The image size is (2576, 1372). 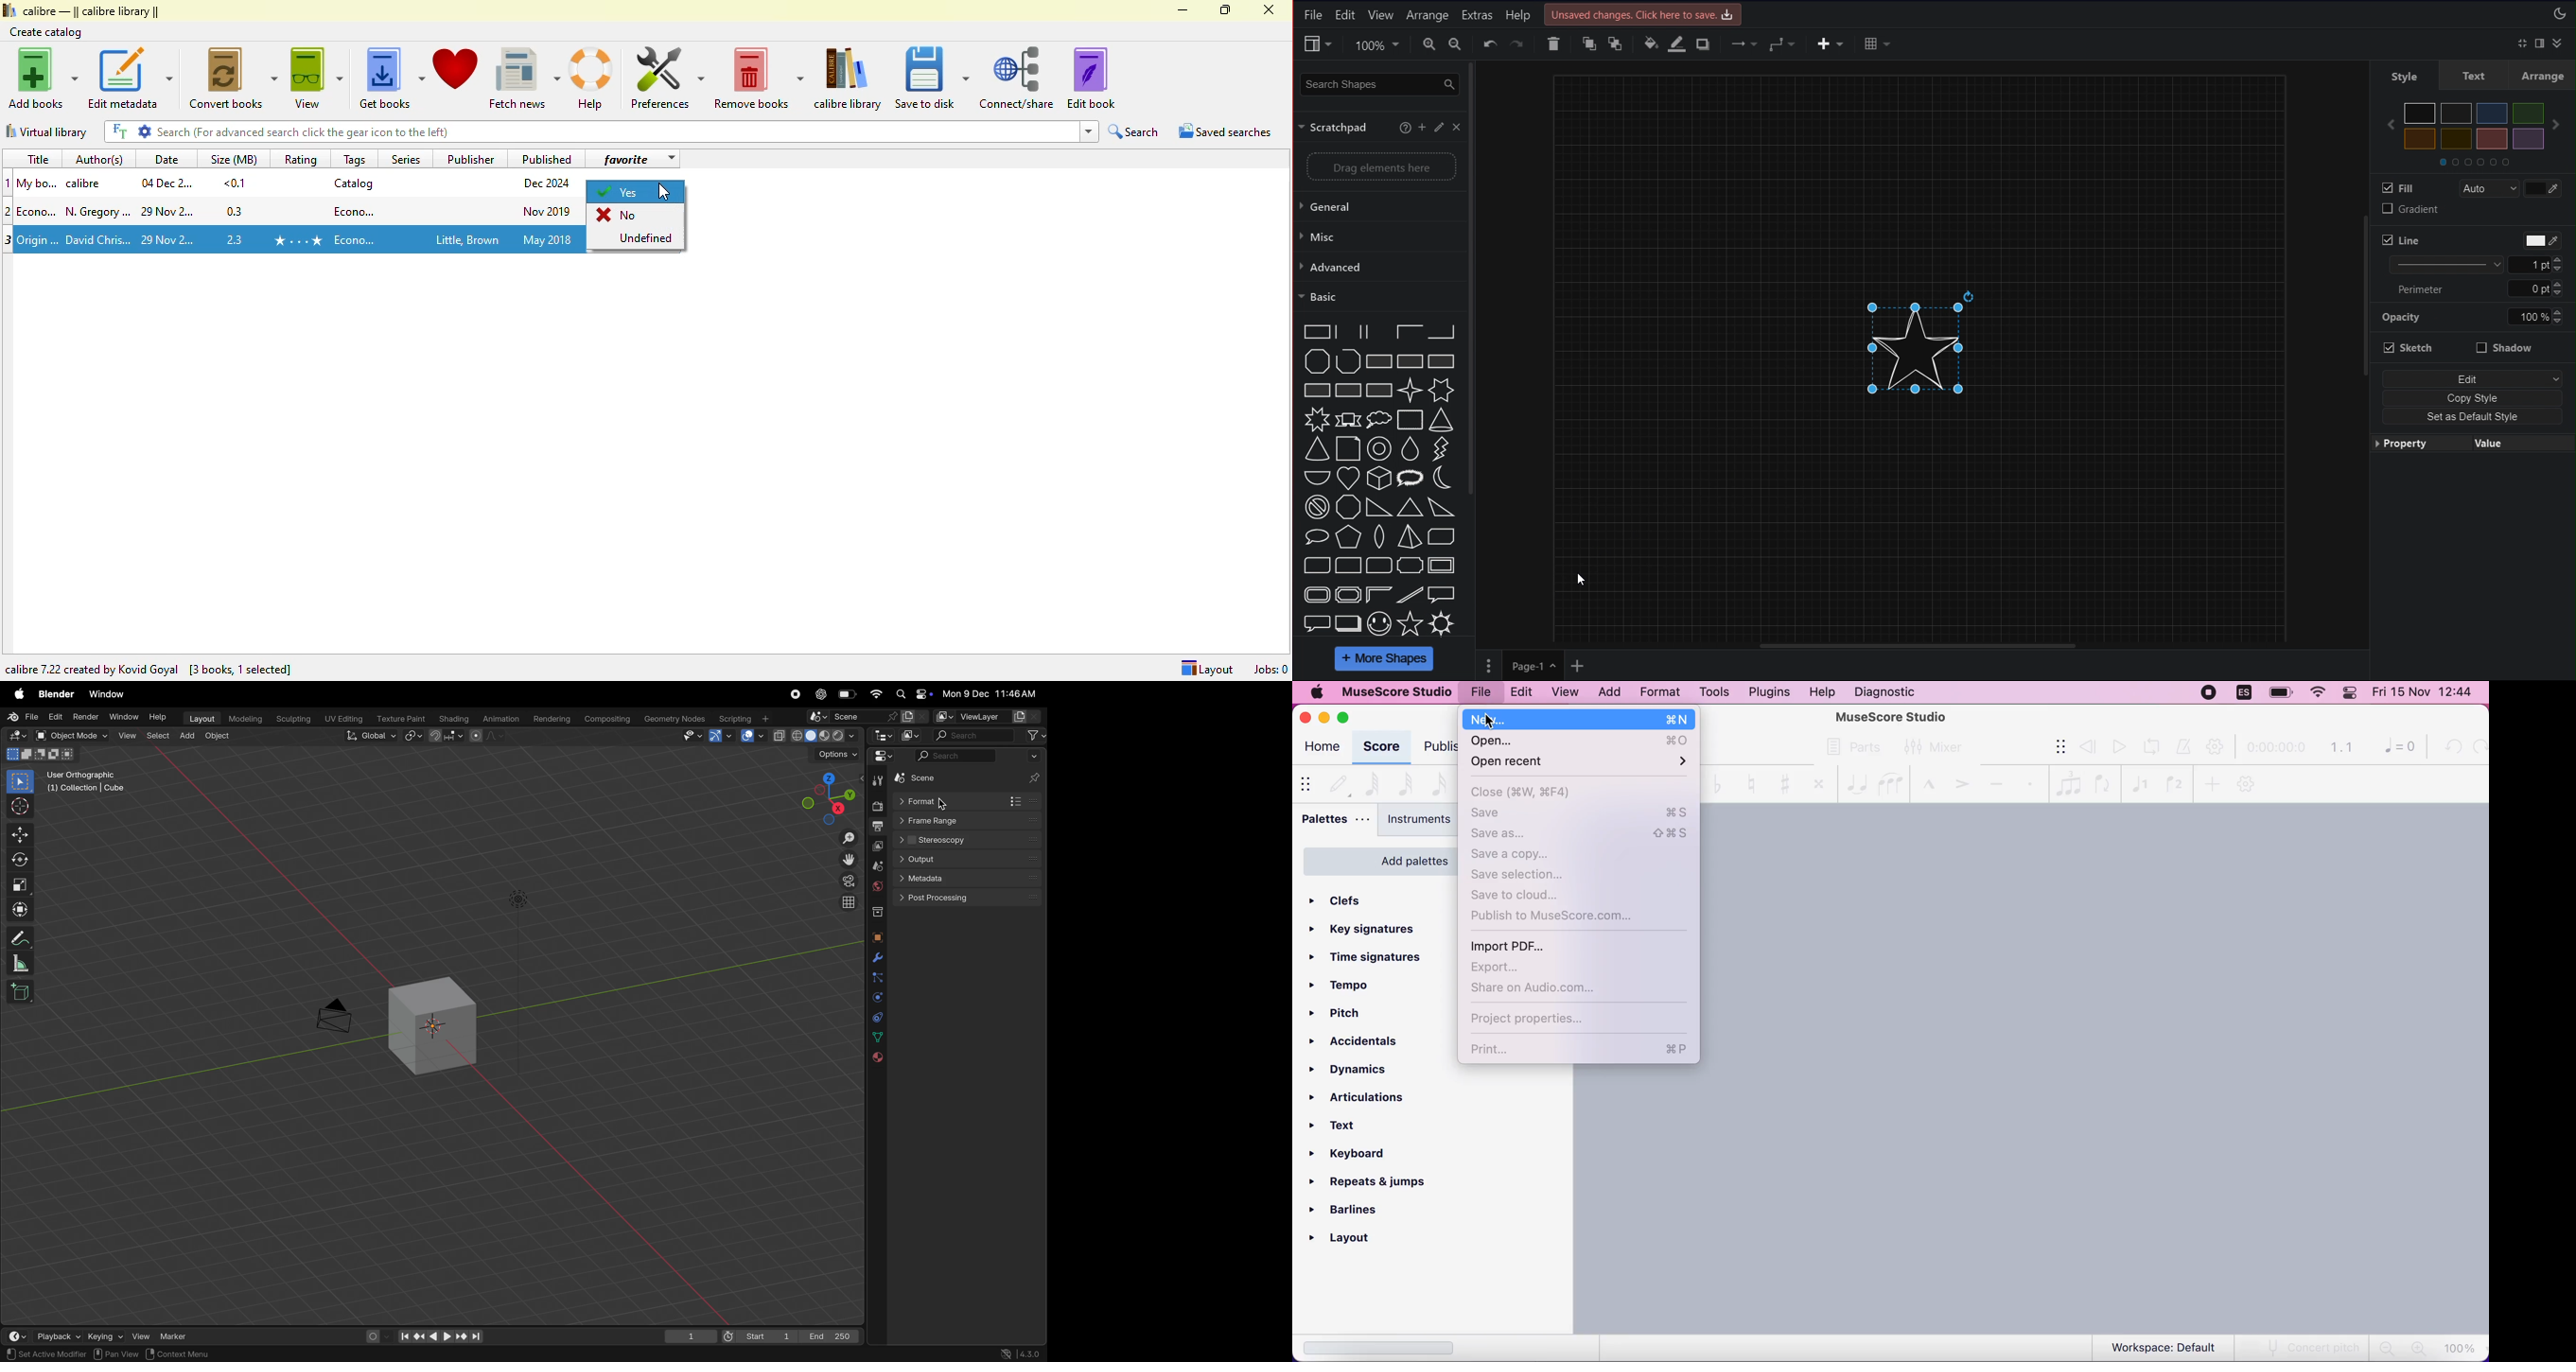 What do you see at coordinates (1318, 537) in the screenshot?
I see `oval callout` at bounding box center [1318, 537].